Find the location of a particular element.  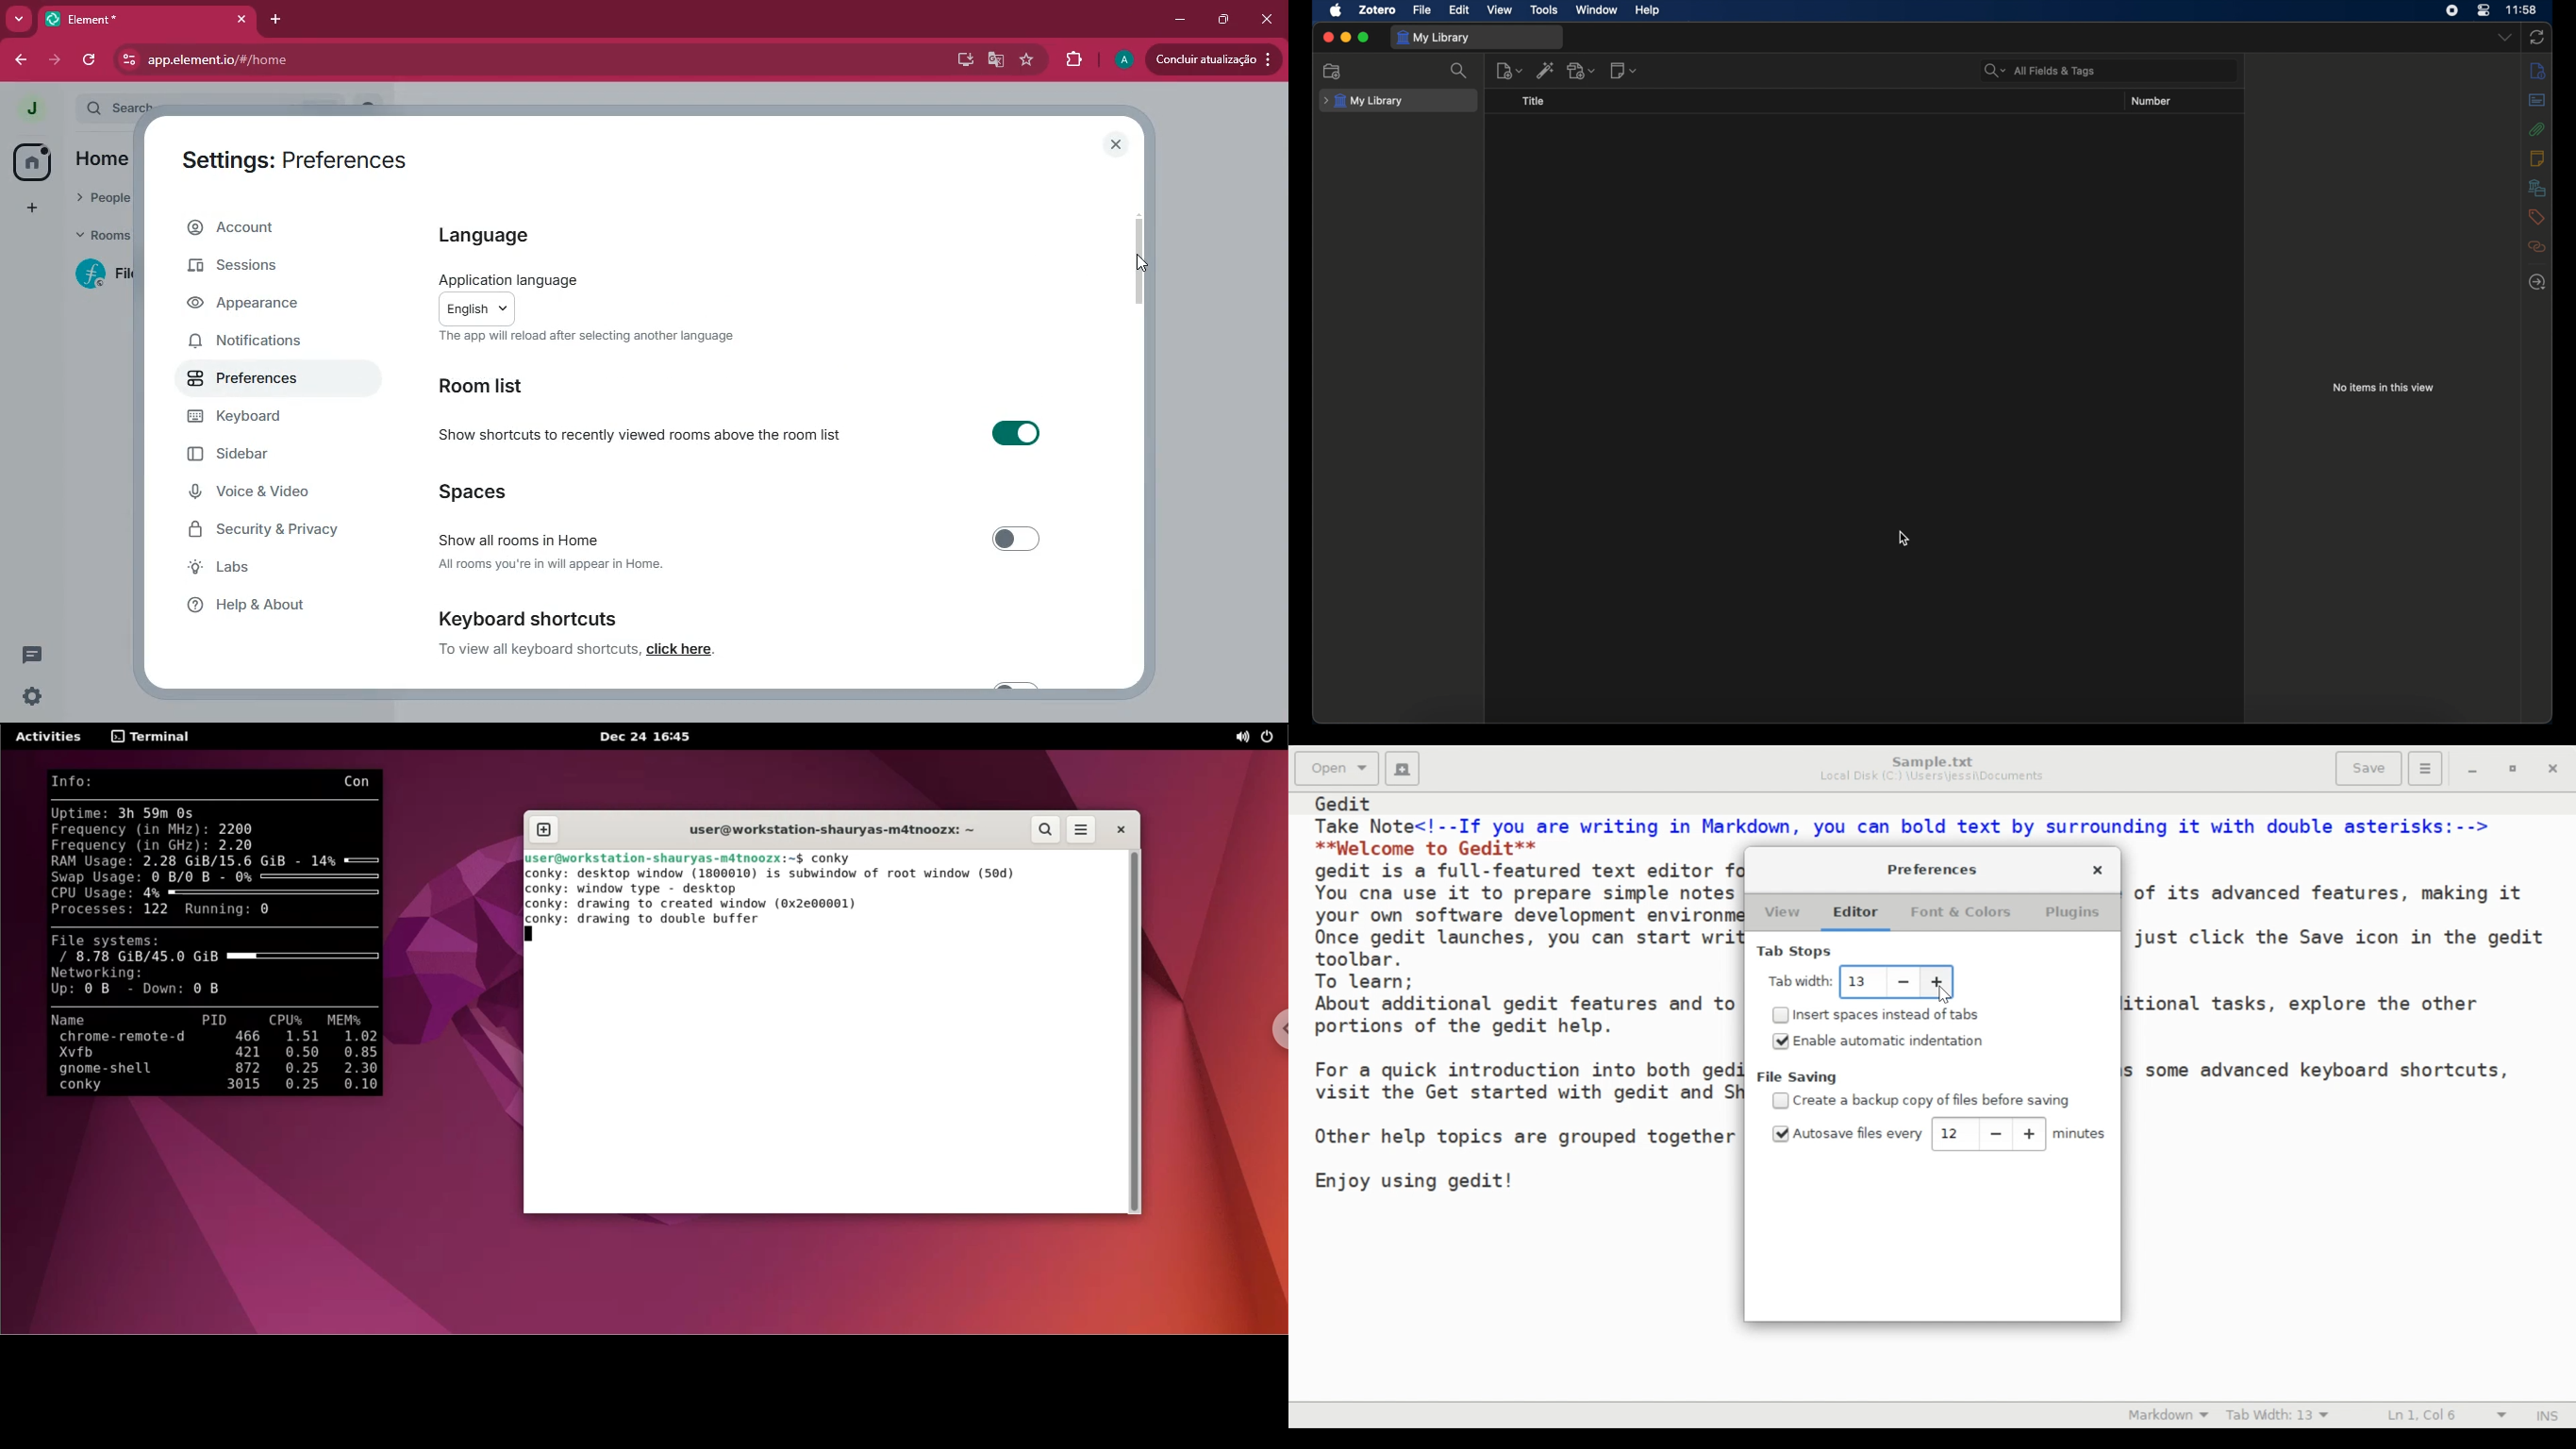

zotero is located at coordinates (1377, 9).